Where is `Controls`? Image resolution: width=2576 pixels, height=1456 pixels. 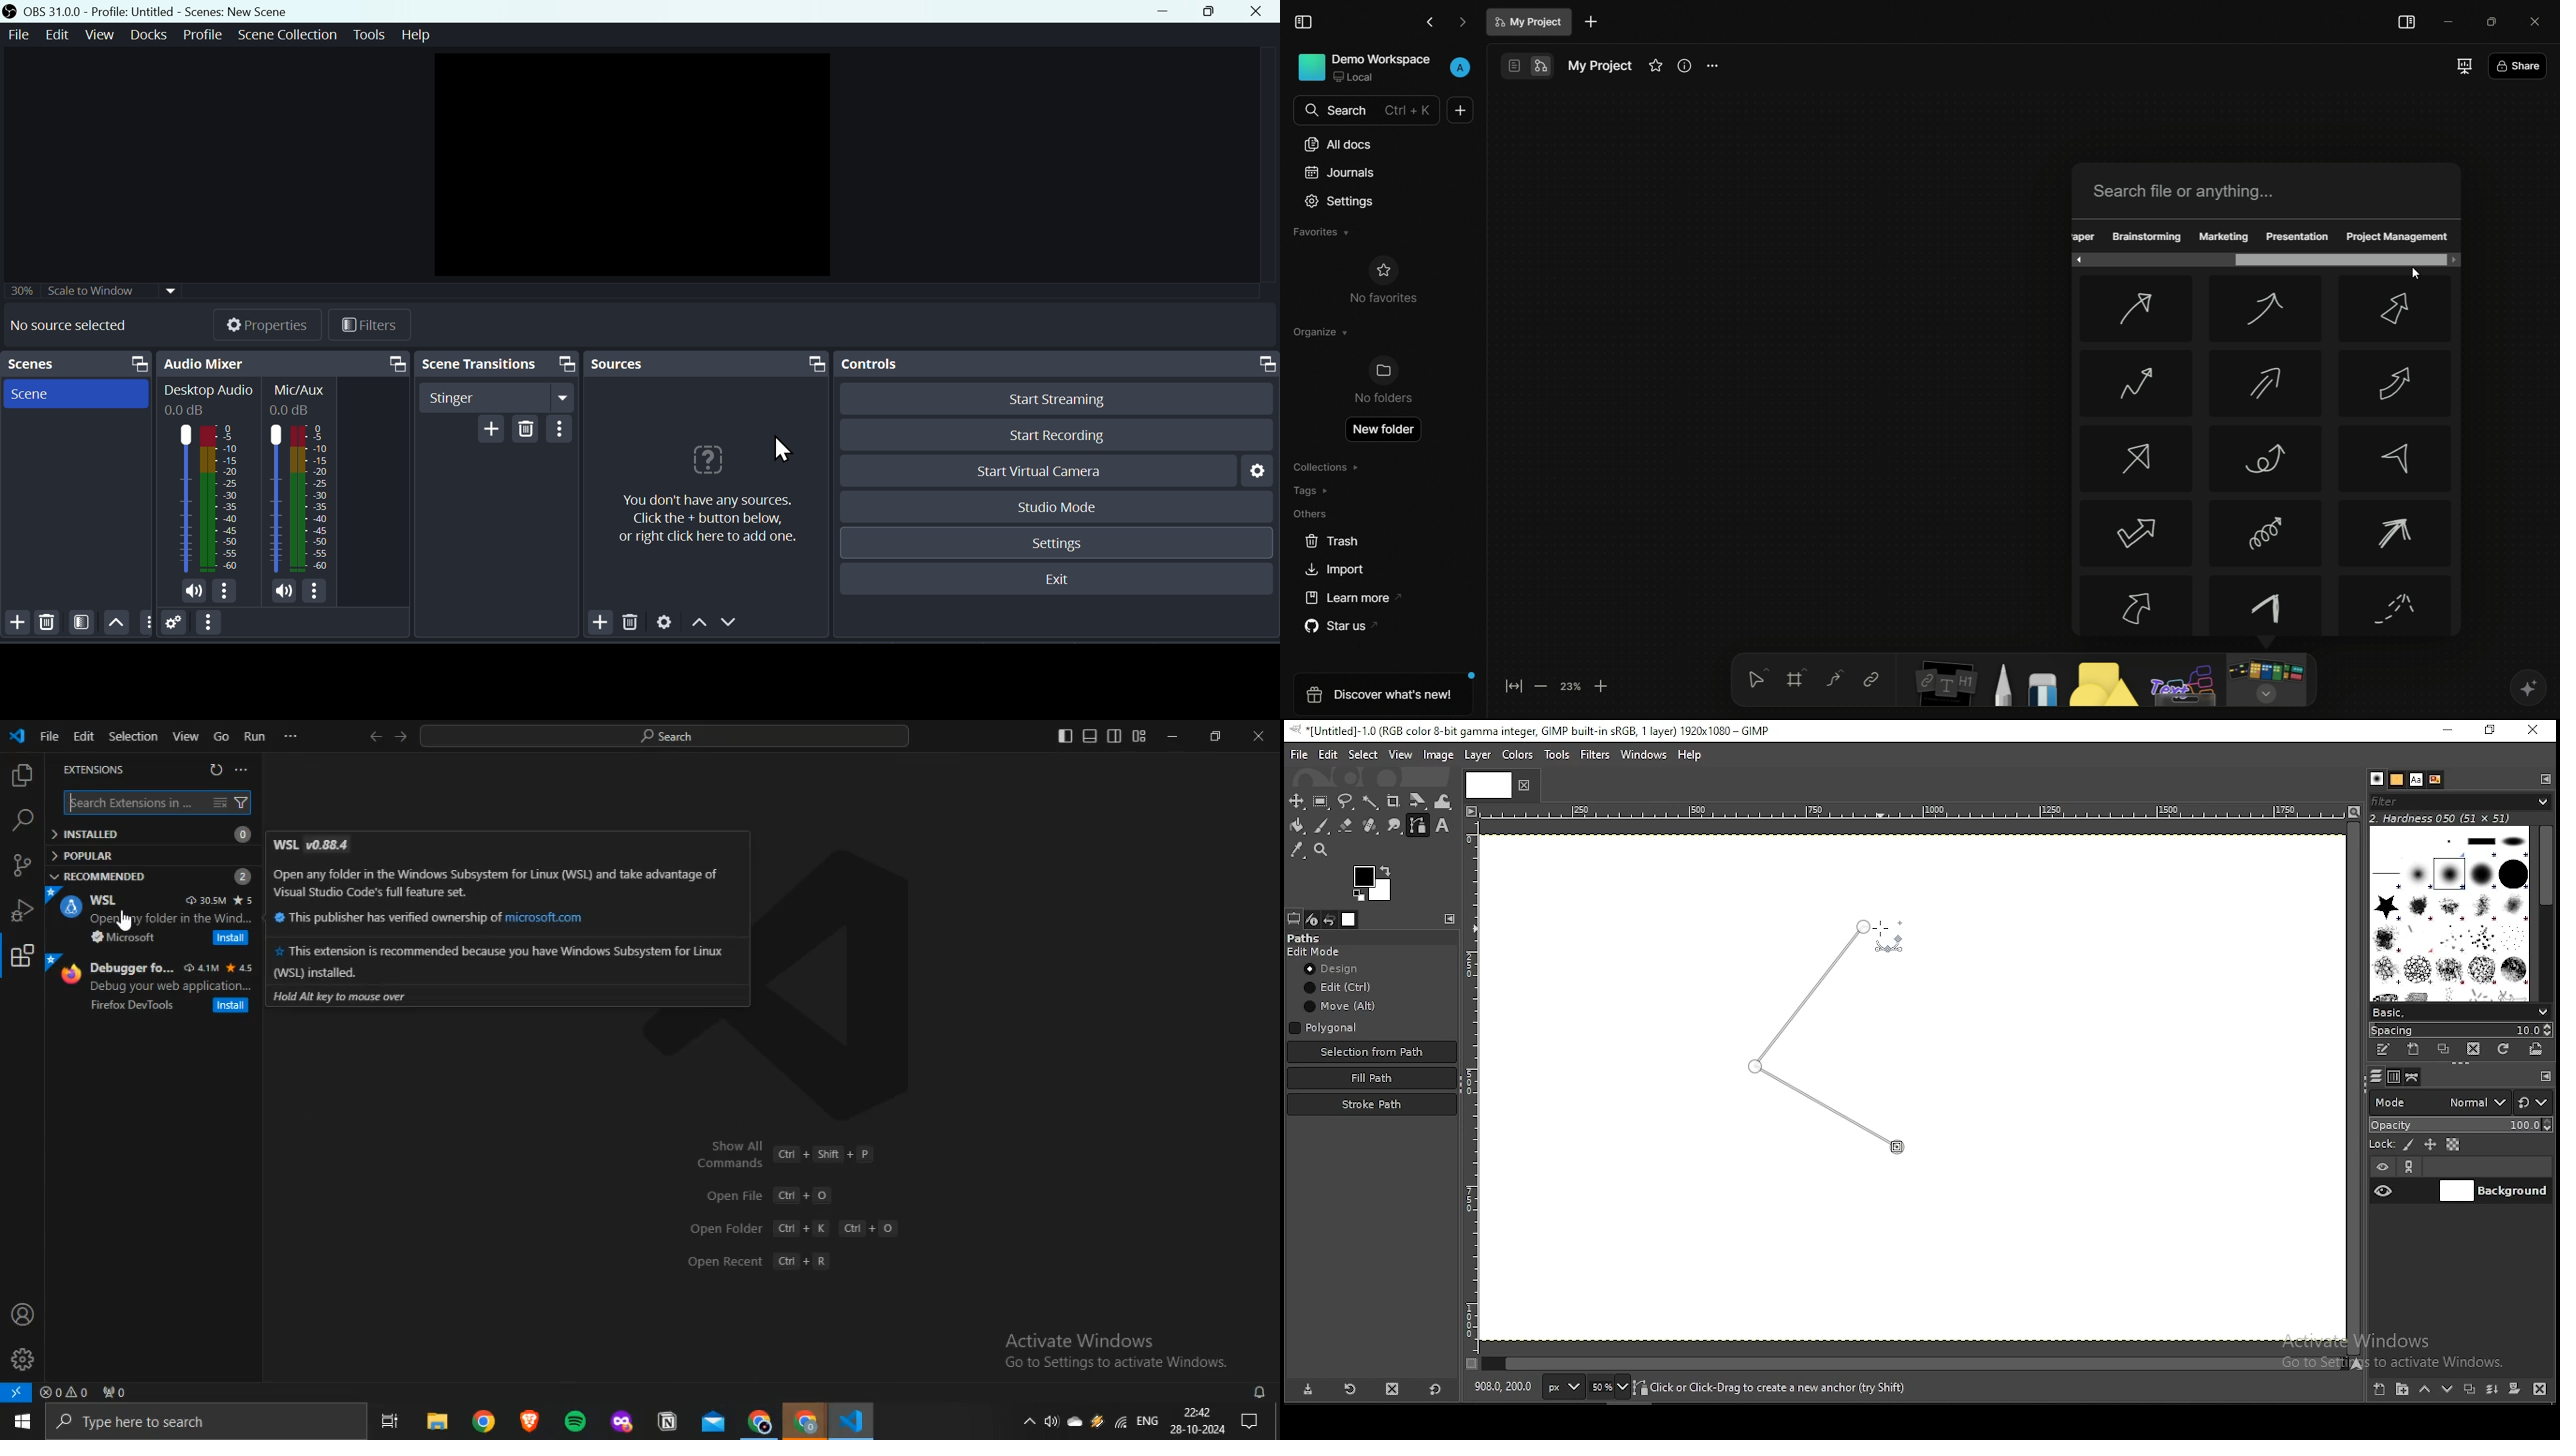
Controls is located at coordinates (875, 363).